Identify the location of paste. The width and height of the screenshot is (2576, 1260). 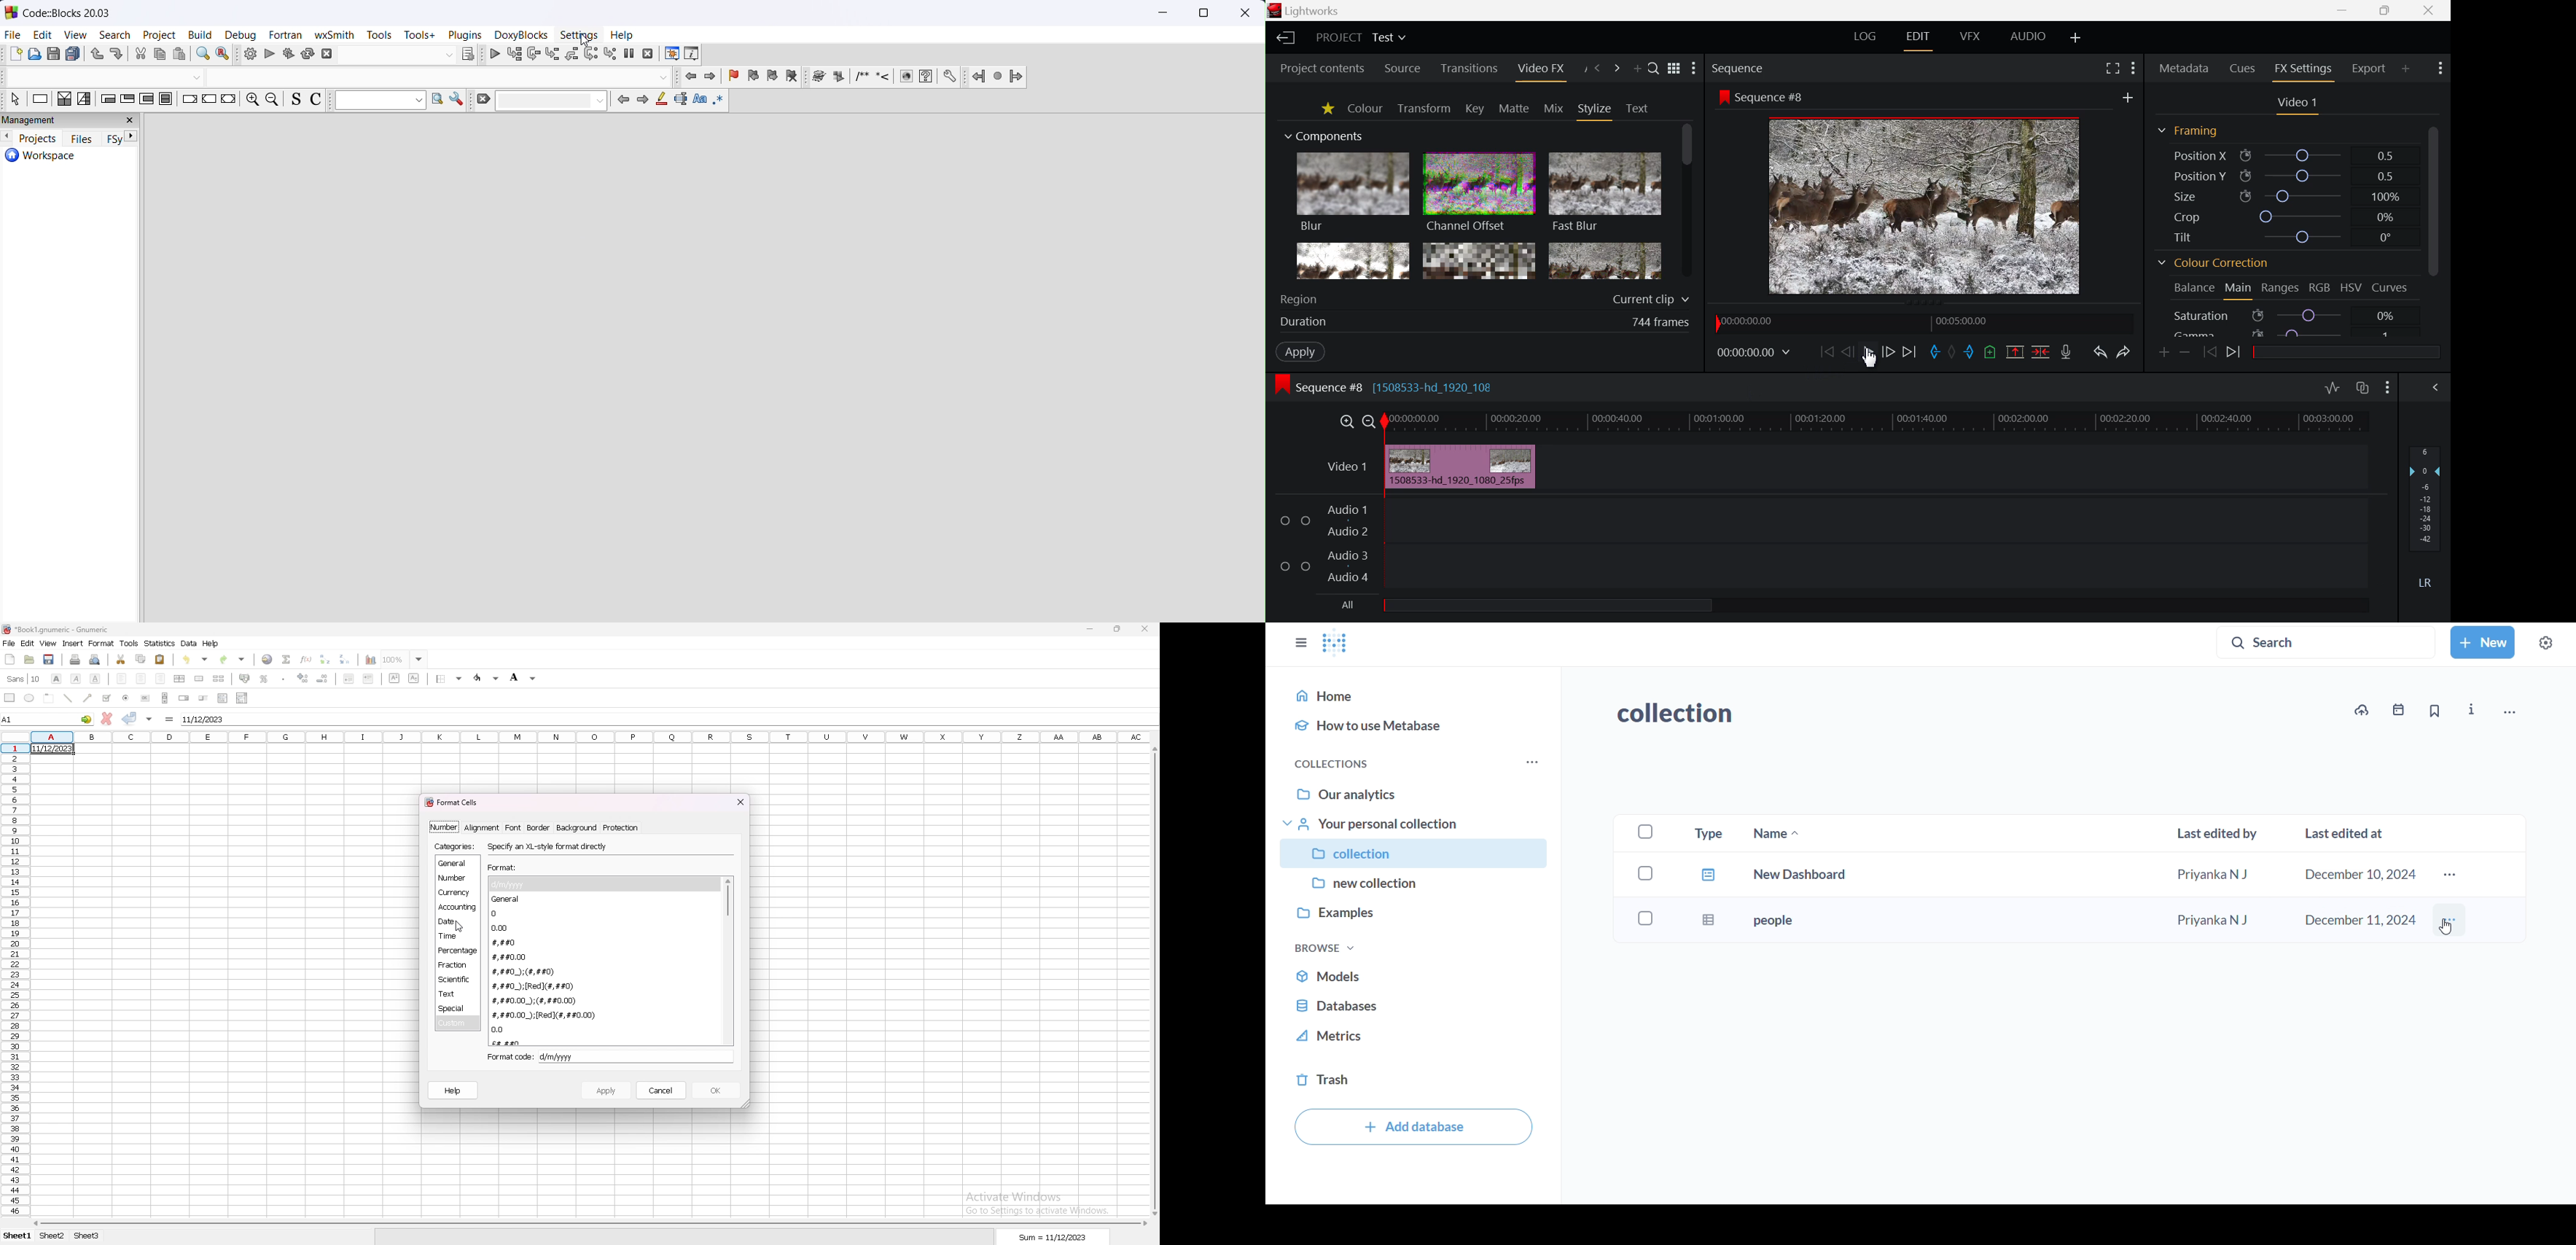
(159, 660).